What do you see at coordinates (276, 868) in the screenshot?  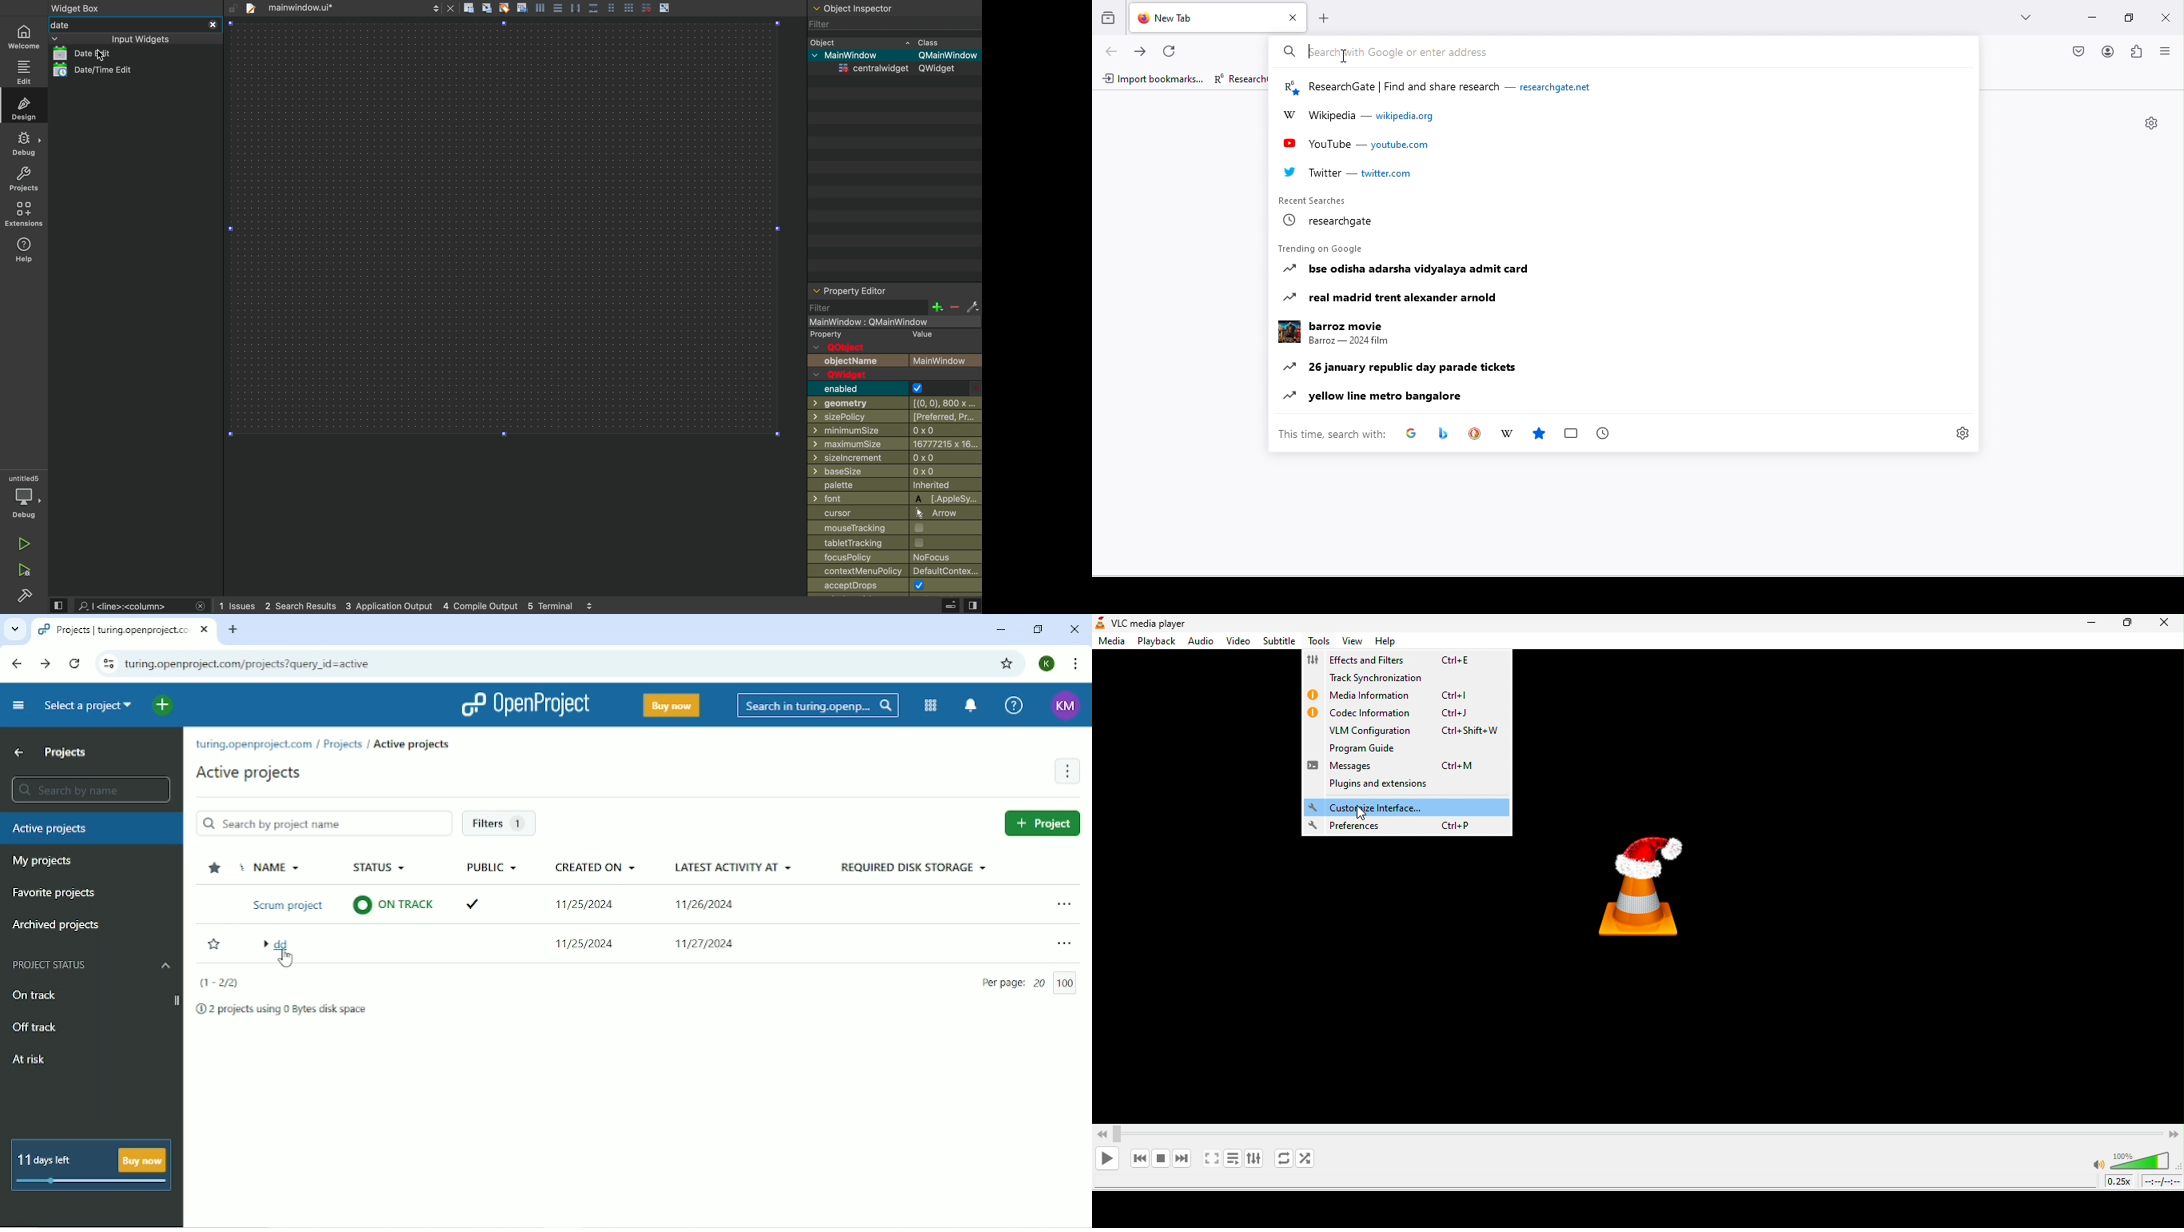 I see `Name` at bounding box center [276, 868].